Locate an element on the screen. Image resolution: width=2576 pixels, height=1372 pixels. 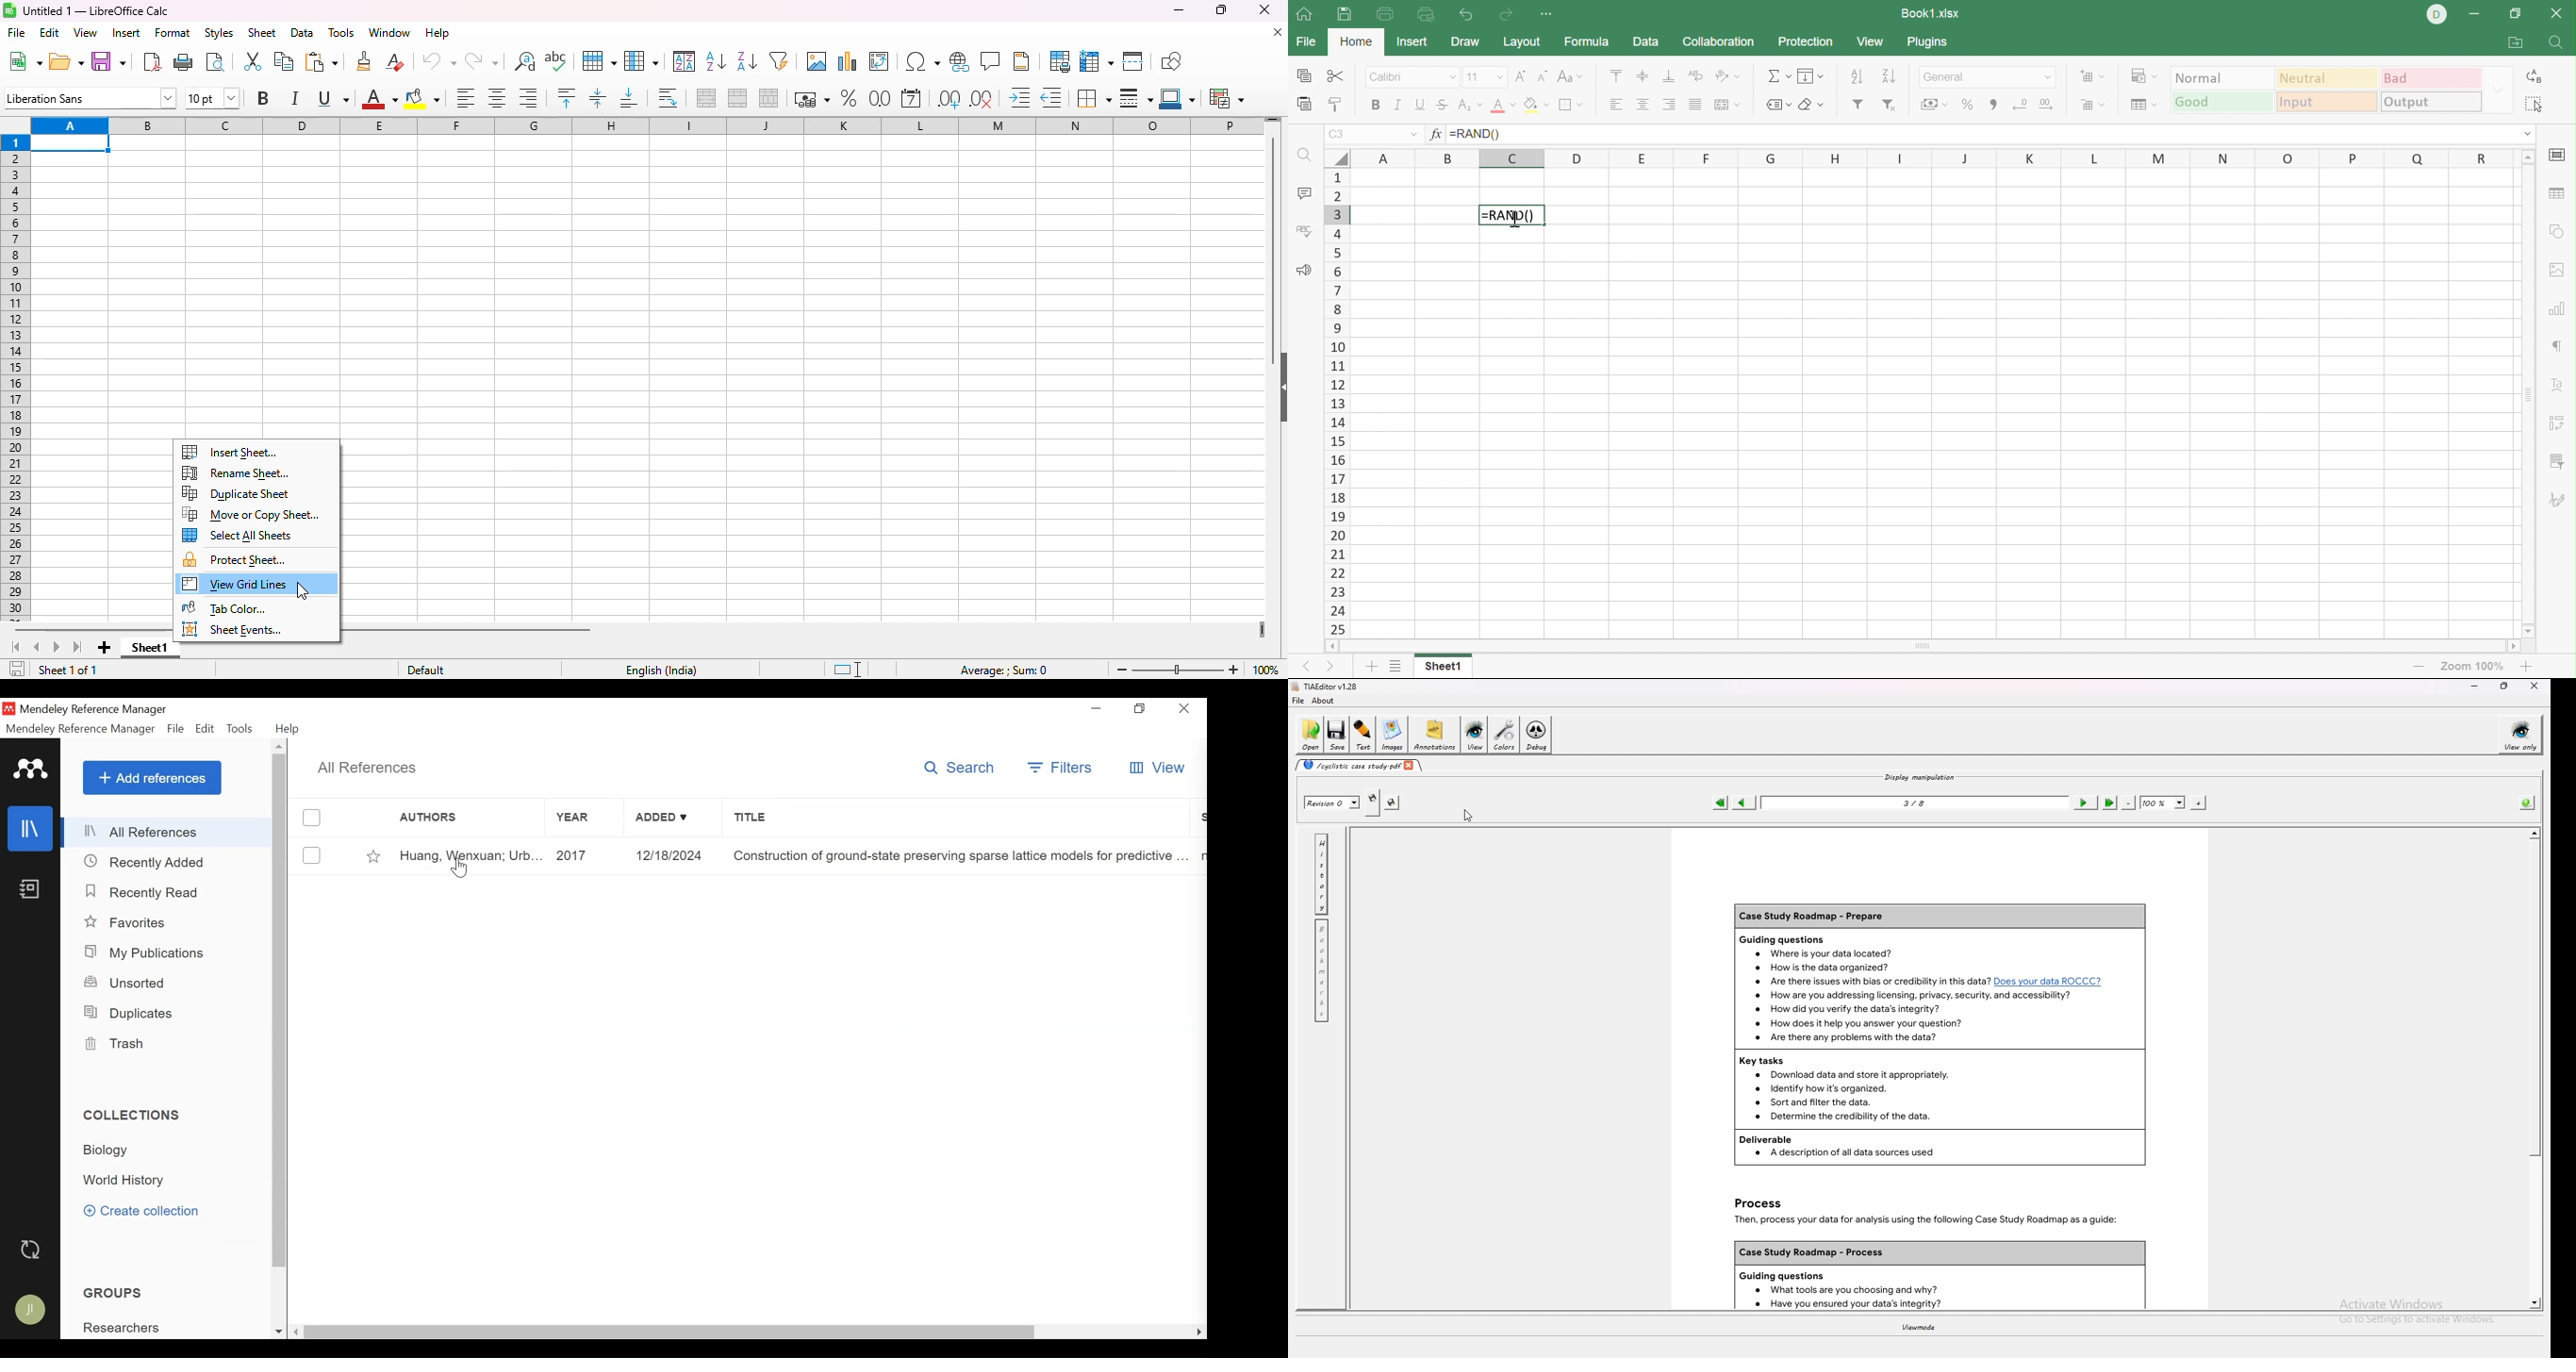
Delete cell is located at coordinates (2091, 106).